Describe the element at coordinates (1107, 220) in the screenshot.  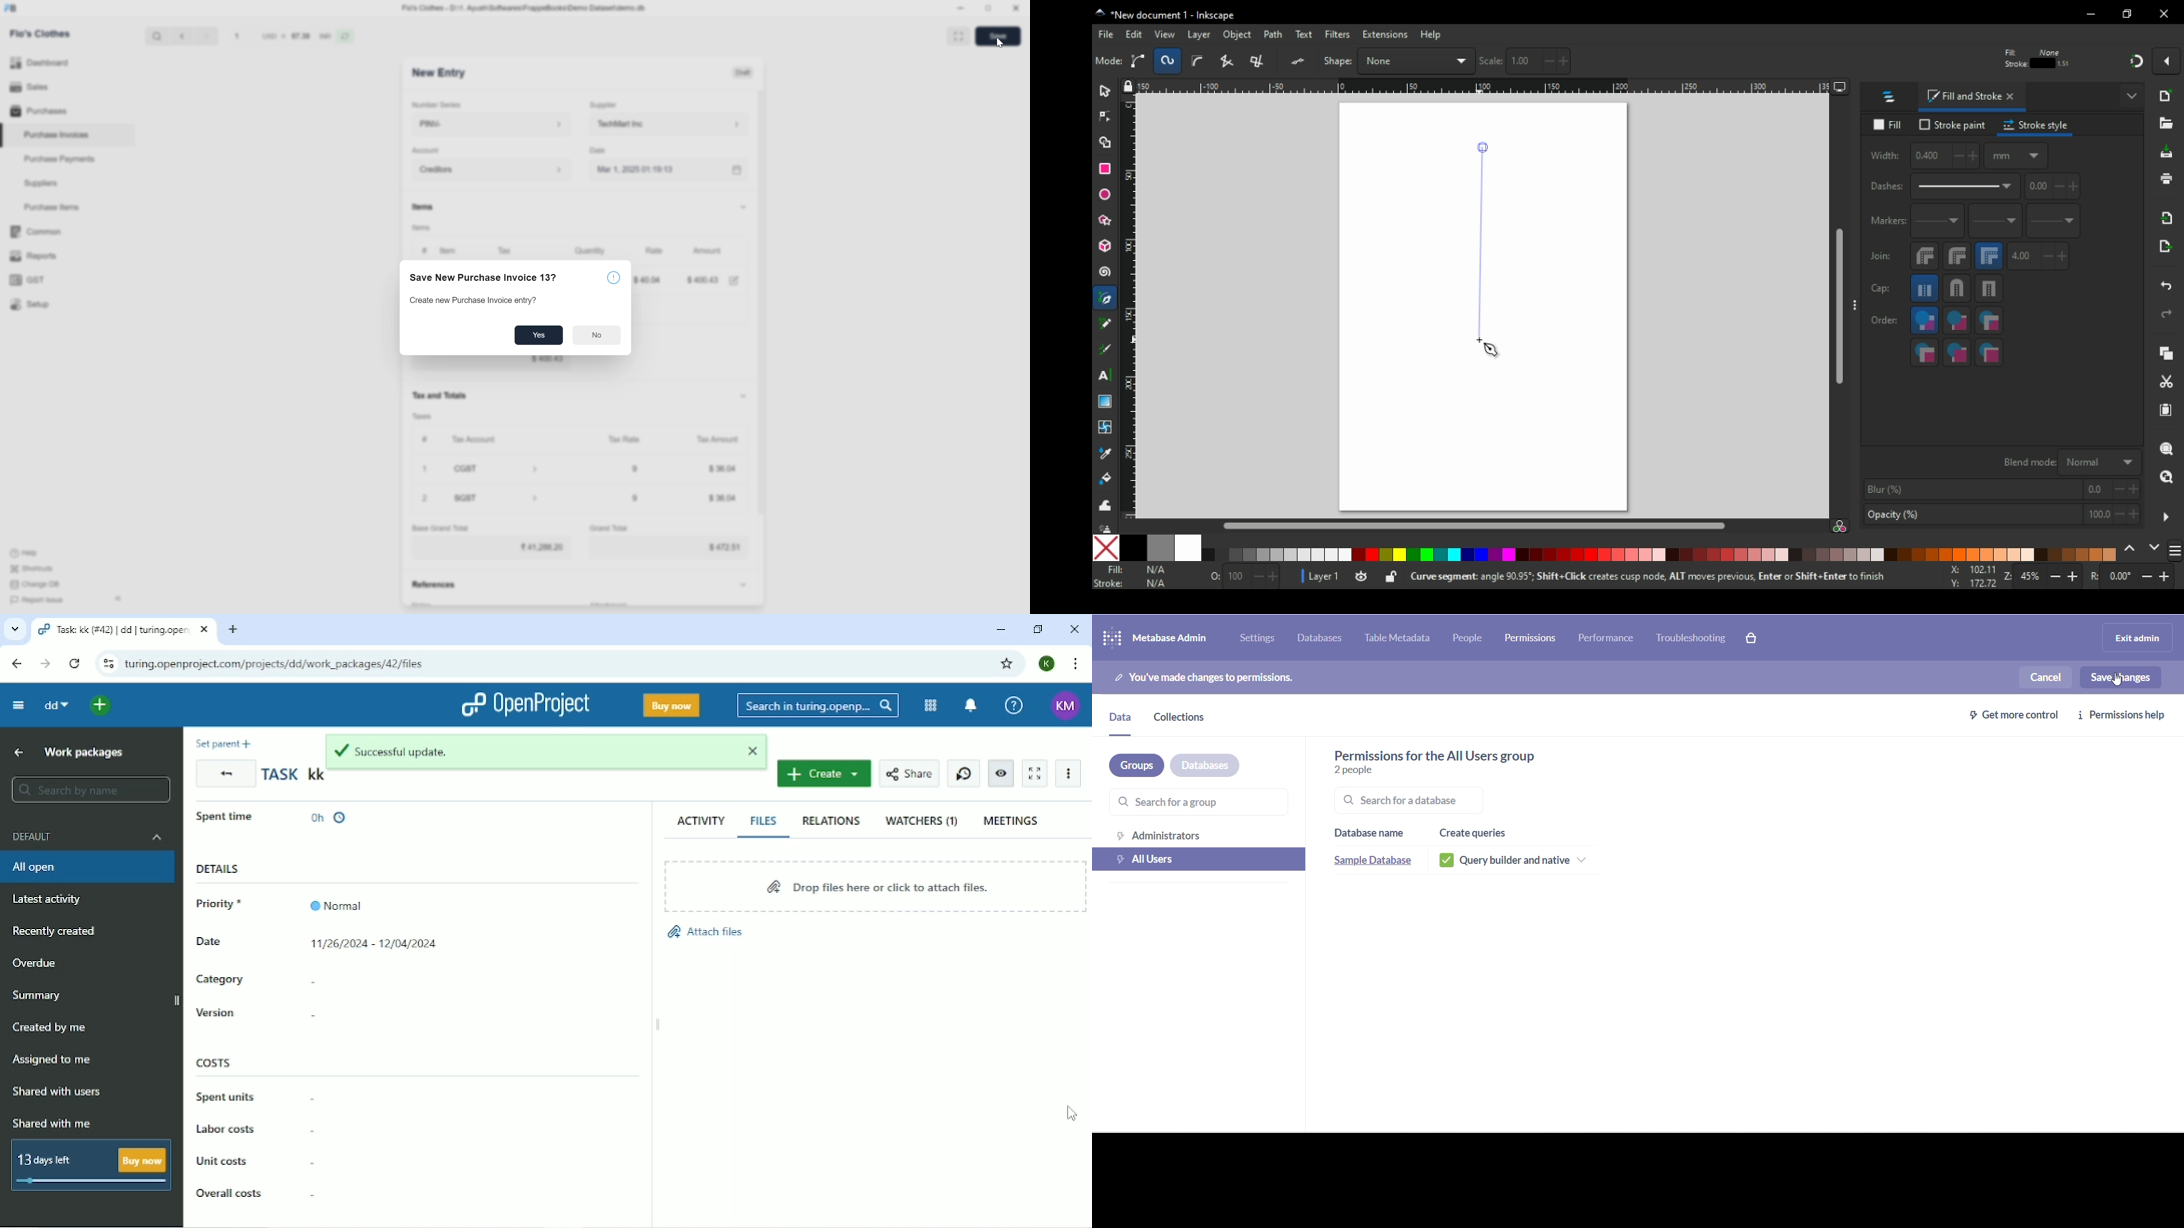
I see `star/polygon tool` at that location.